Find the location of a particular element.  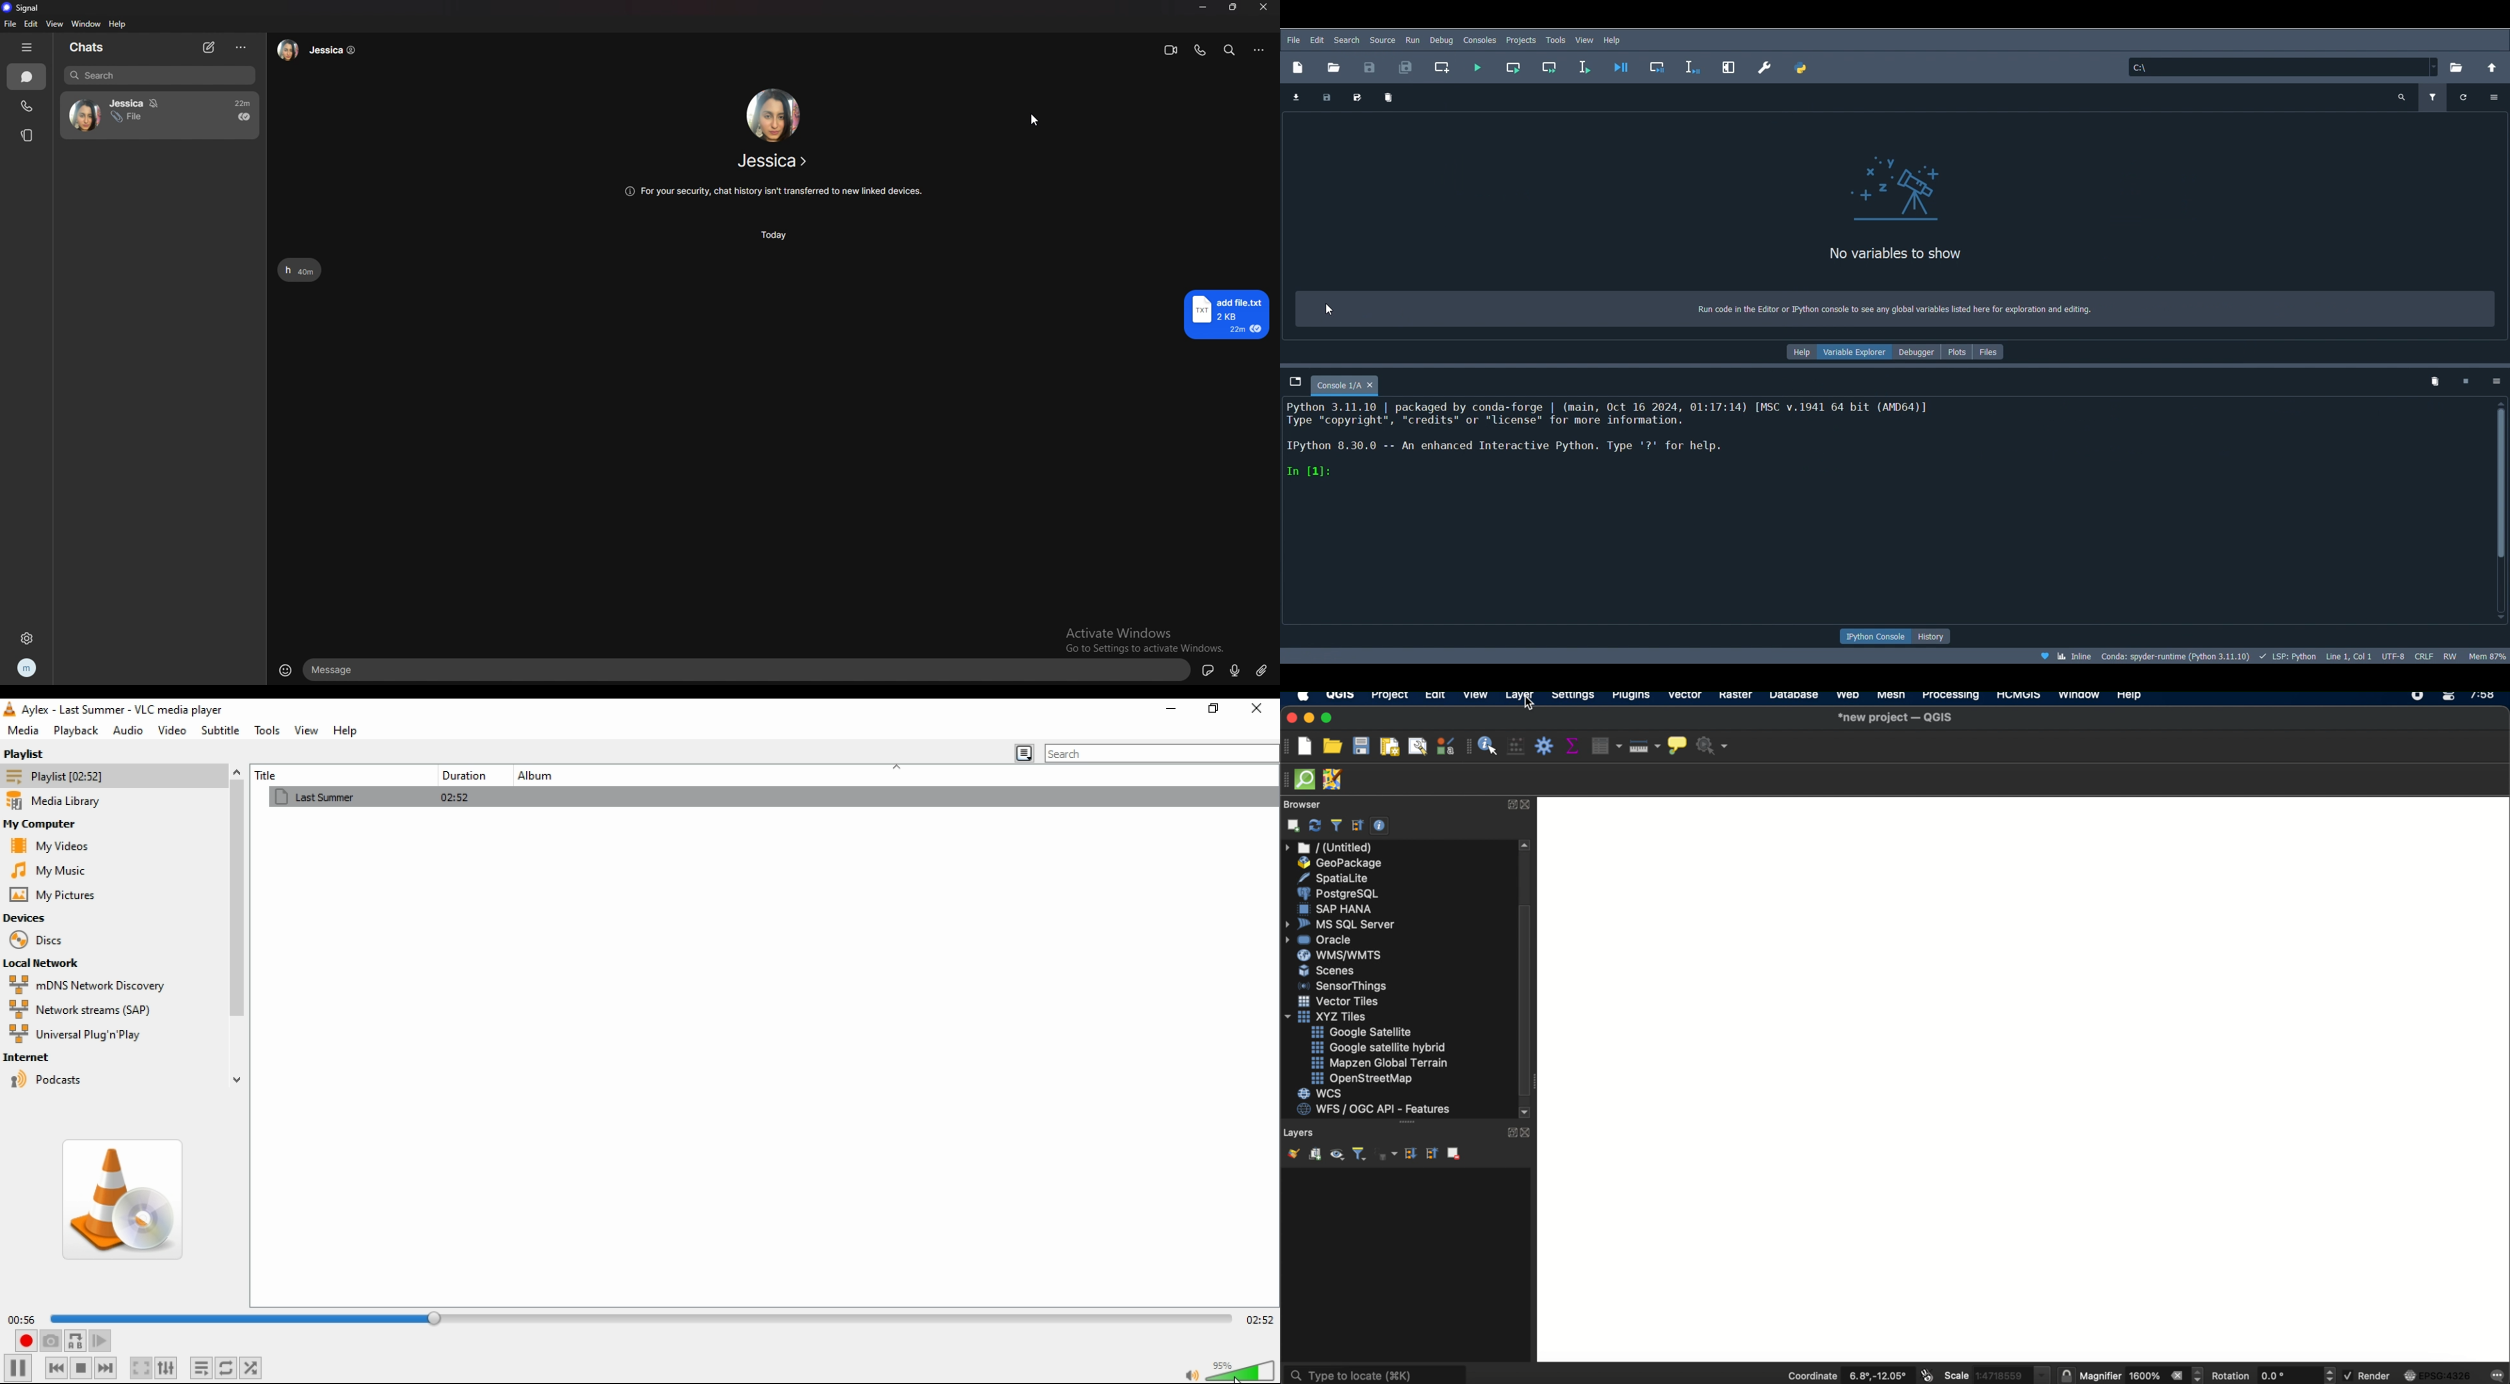

text input is located at coordinates (750, 671).